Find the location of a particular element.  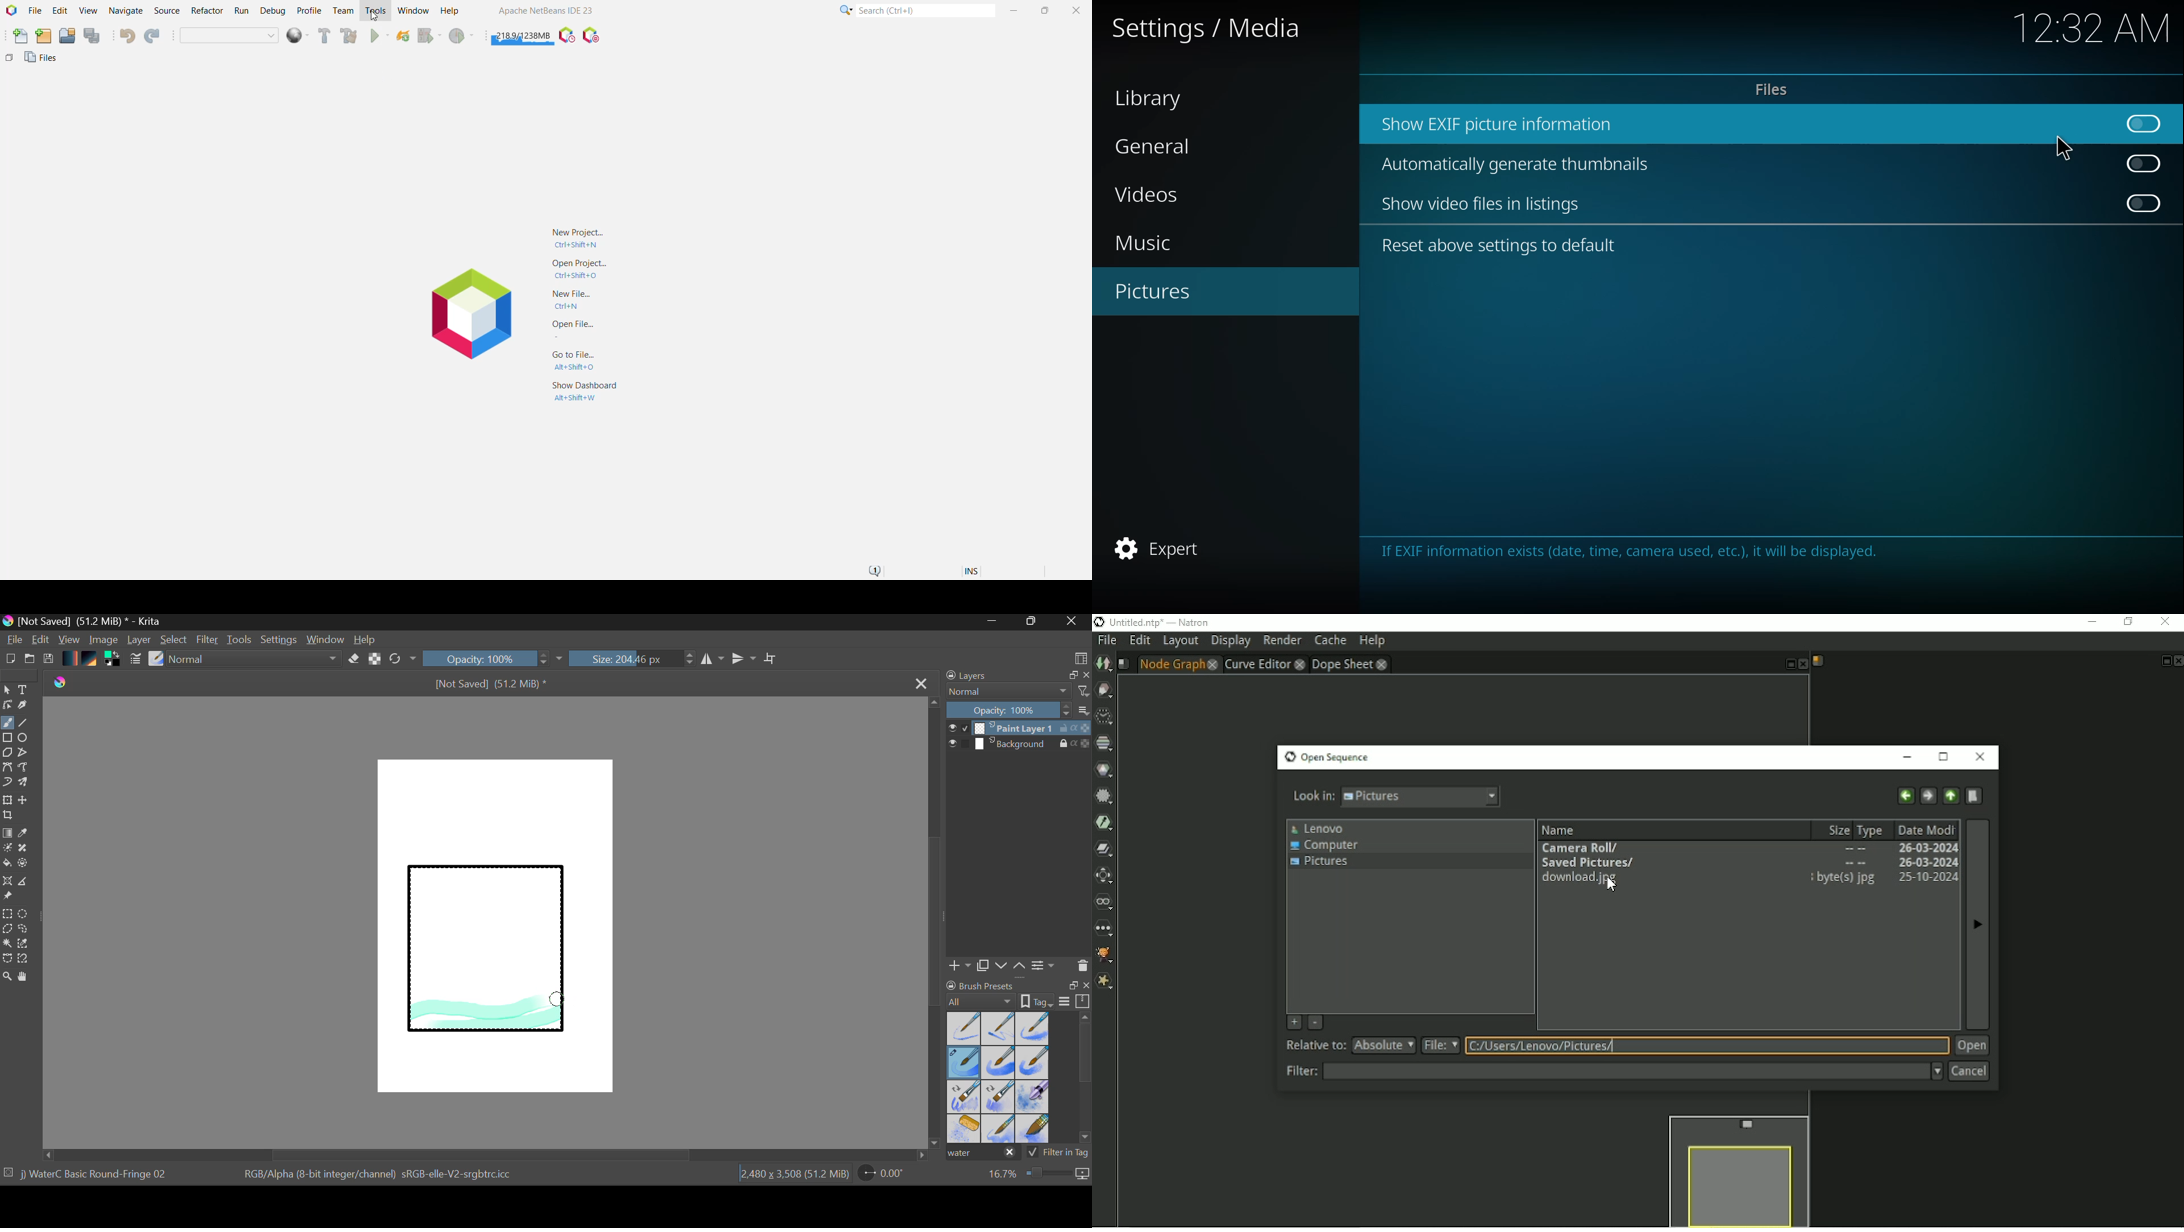

View is located at coordinates (88, 11).